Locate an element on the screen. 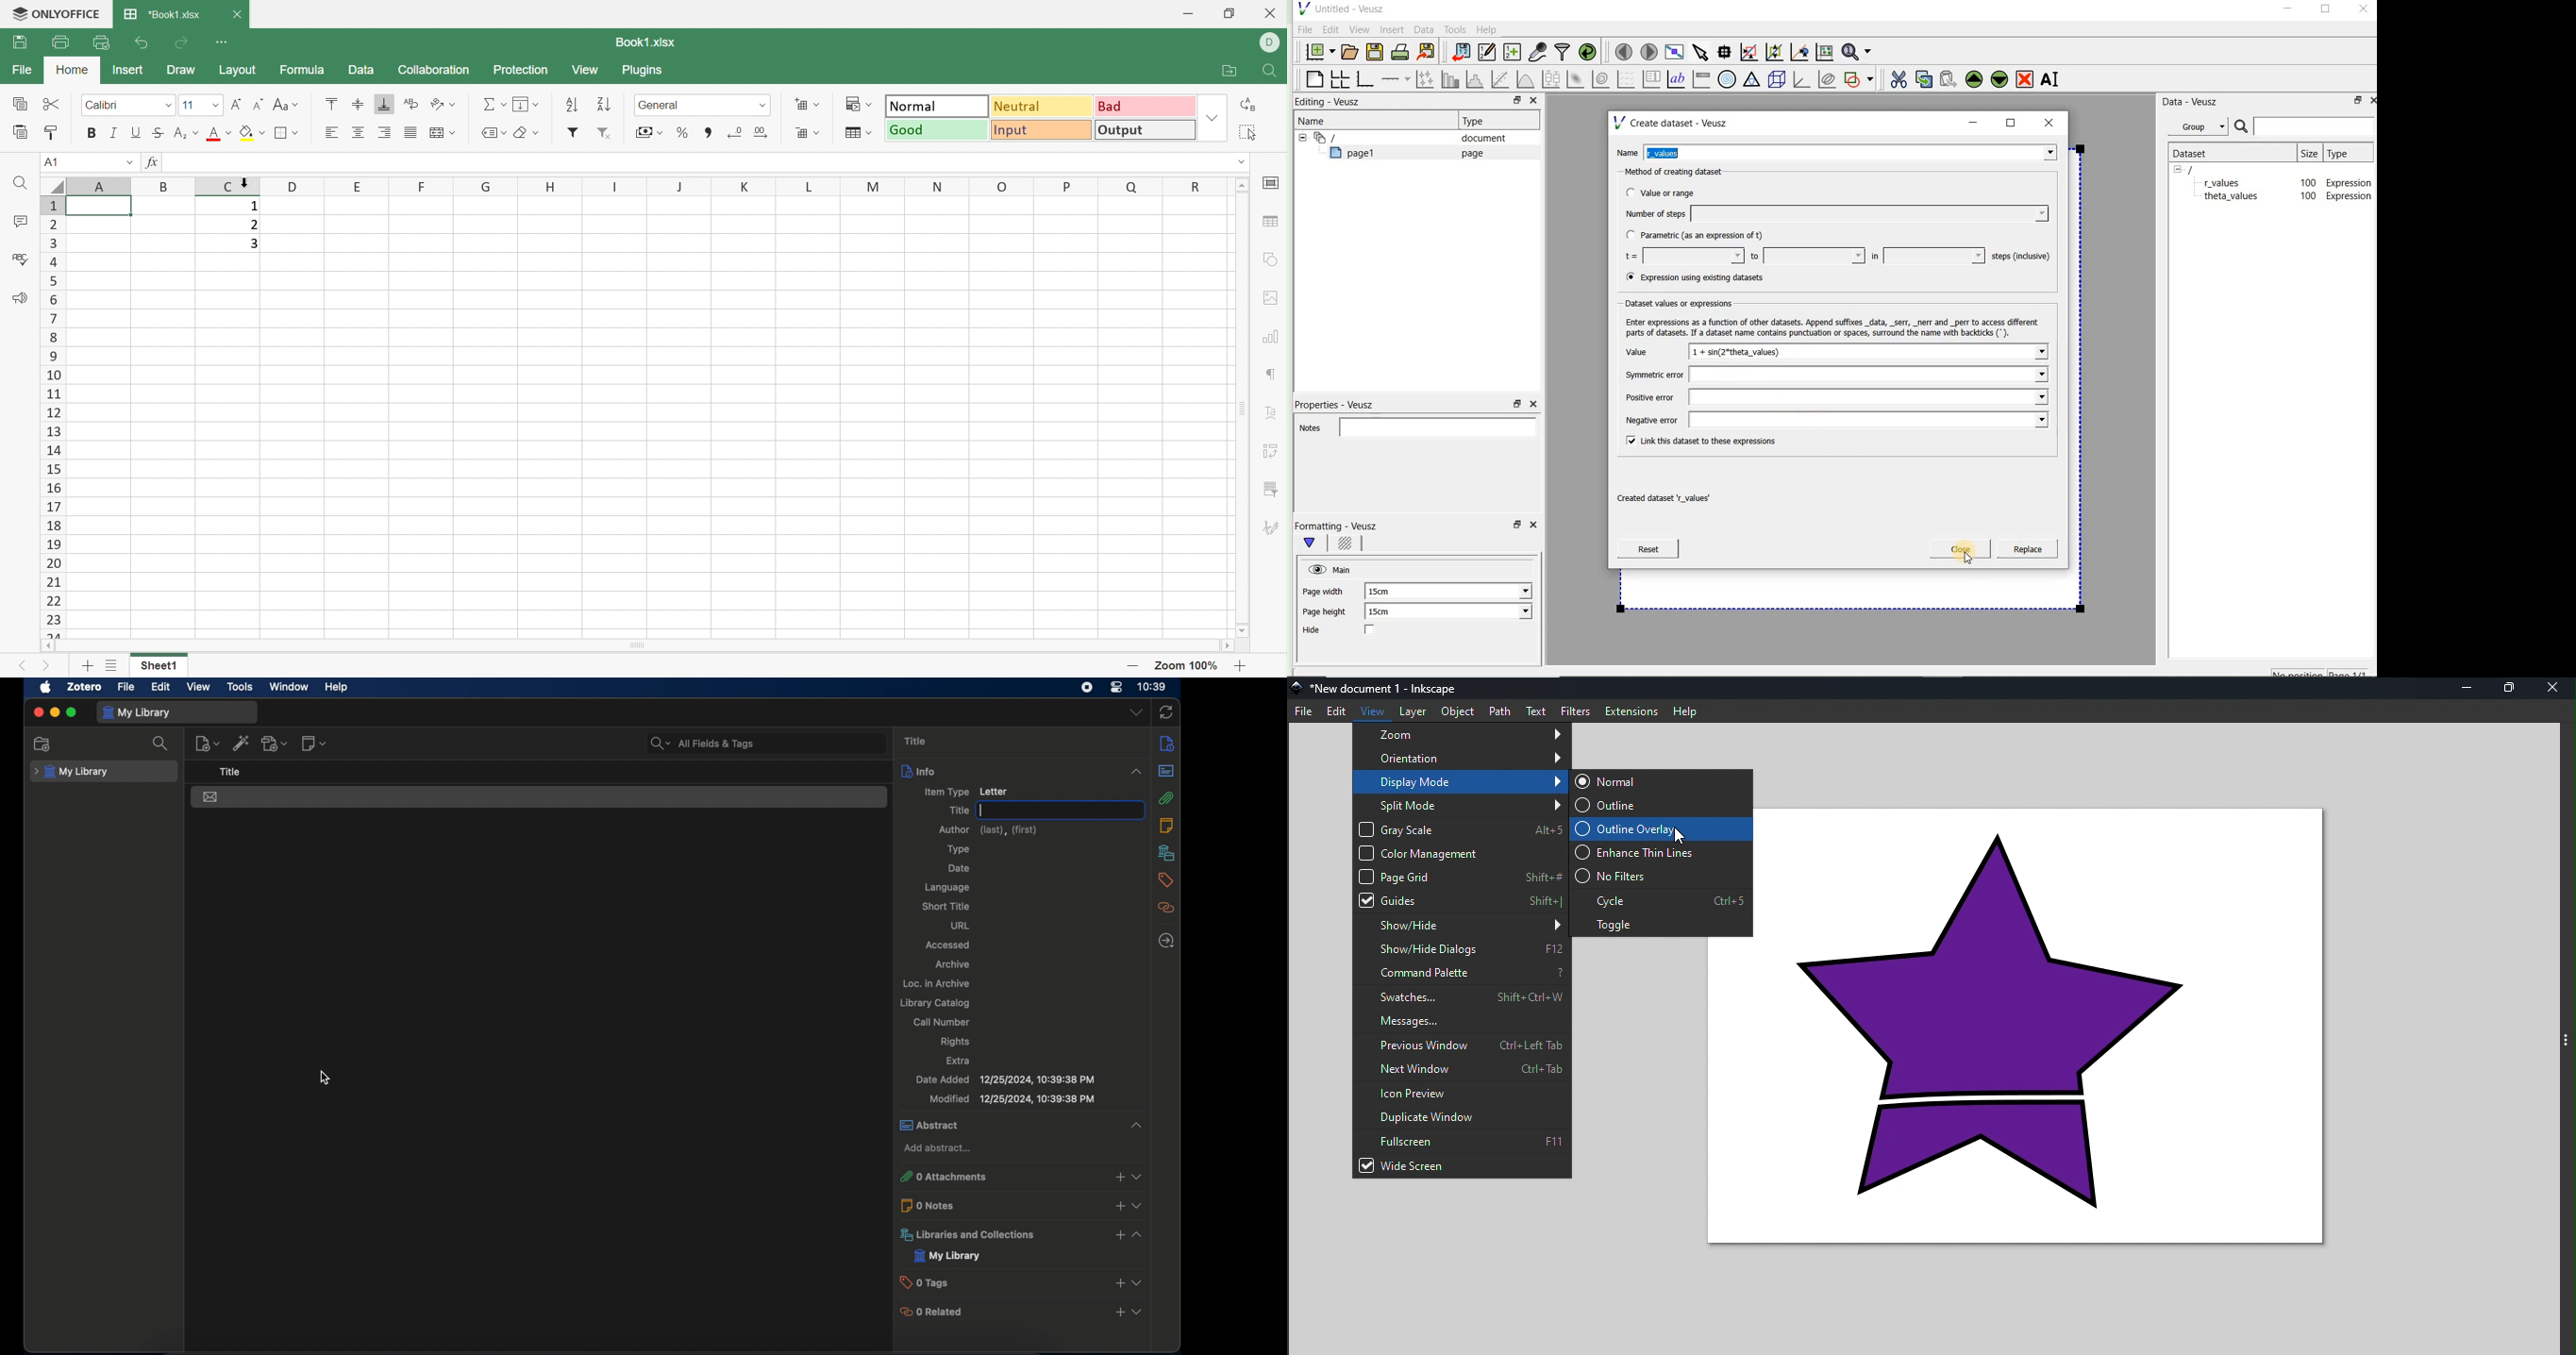 Image resolution: width=2576 pixels, height=1372 pixels. 100 is located at coordinates (2307, 197).